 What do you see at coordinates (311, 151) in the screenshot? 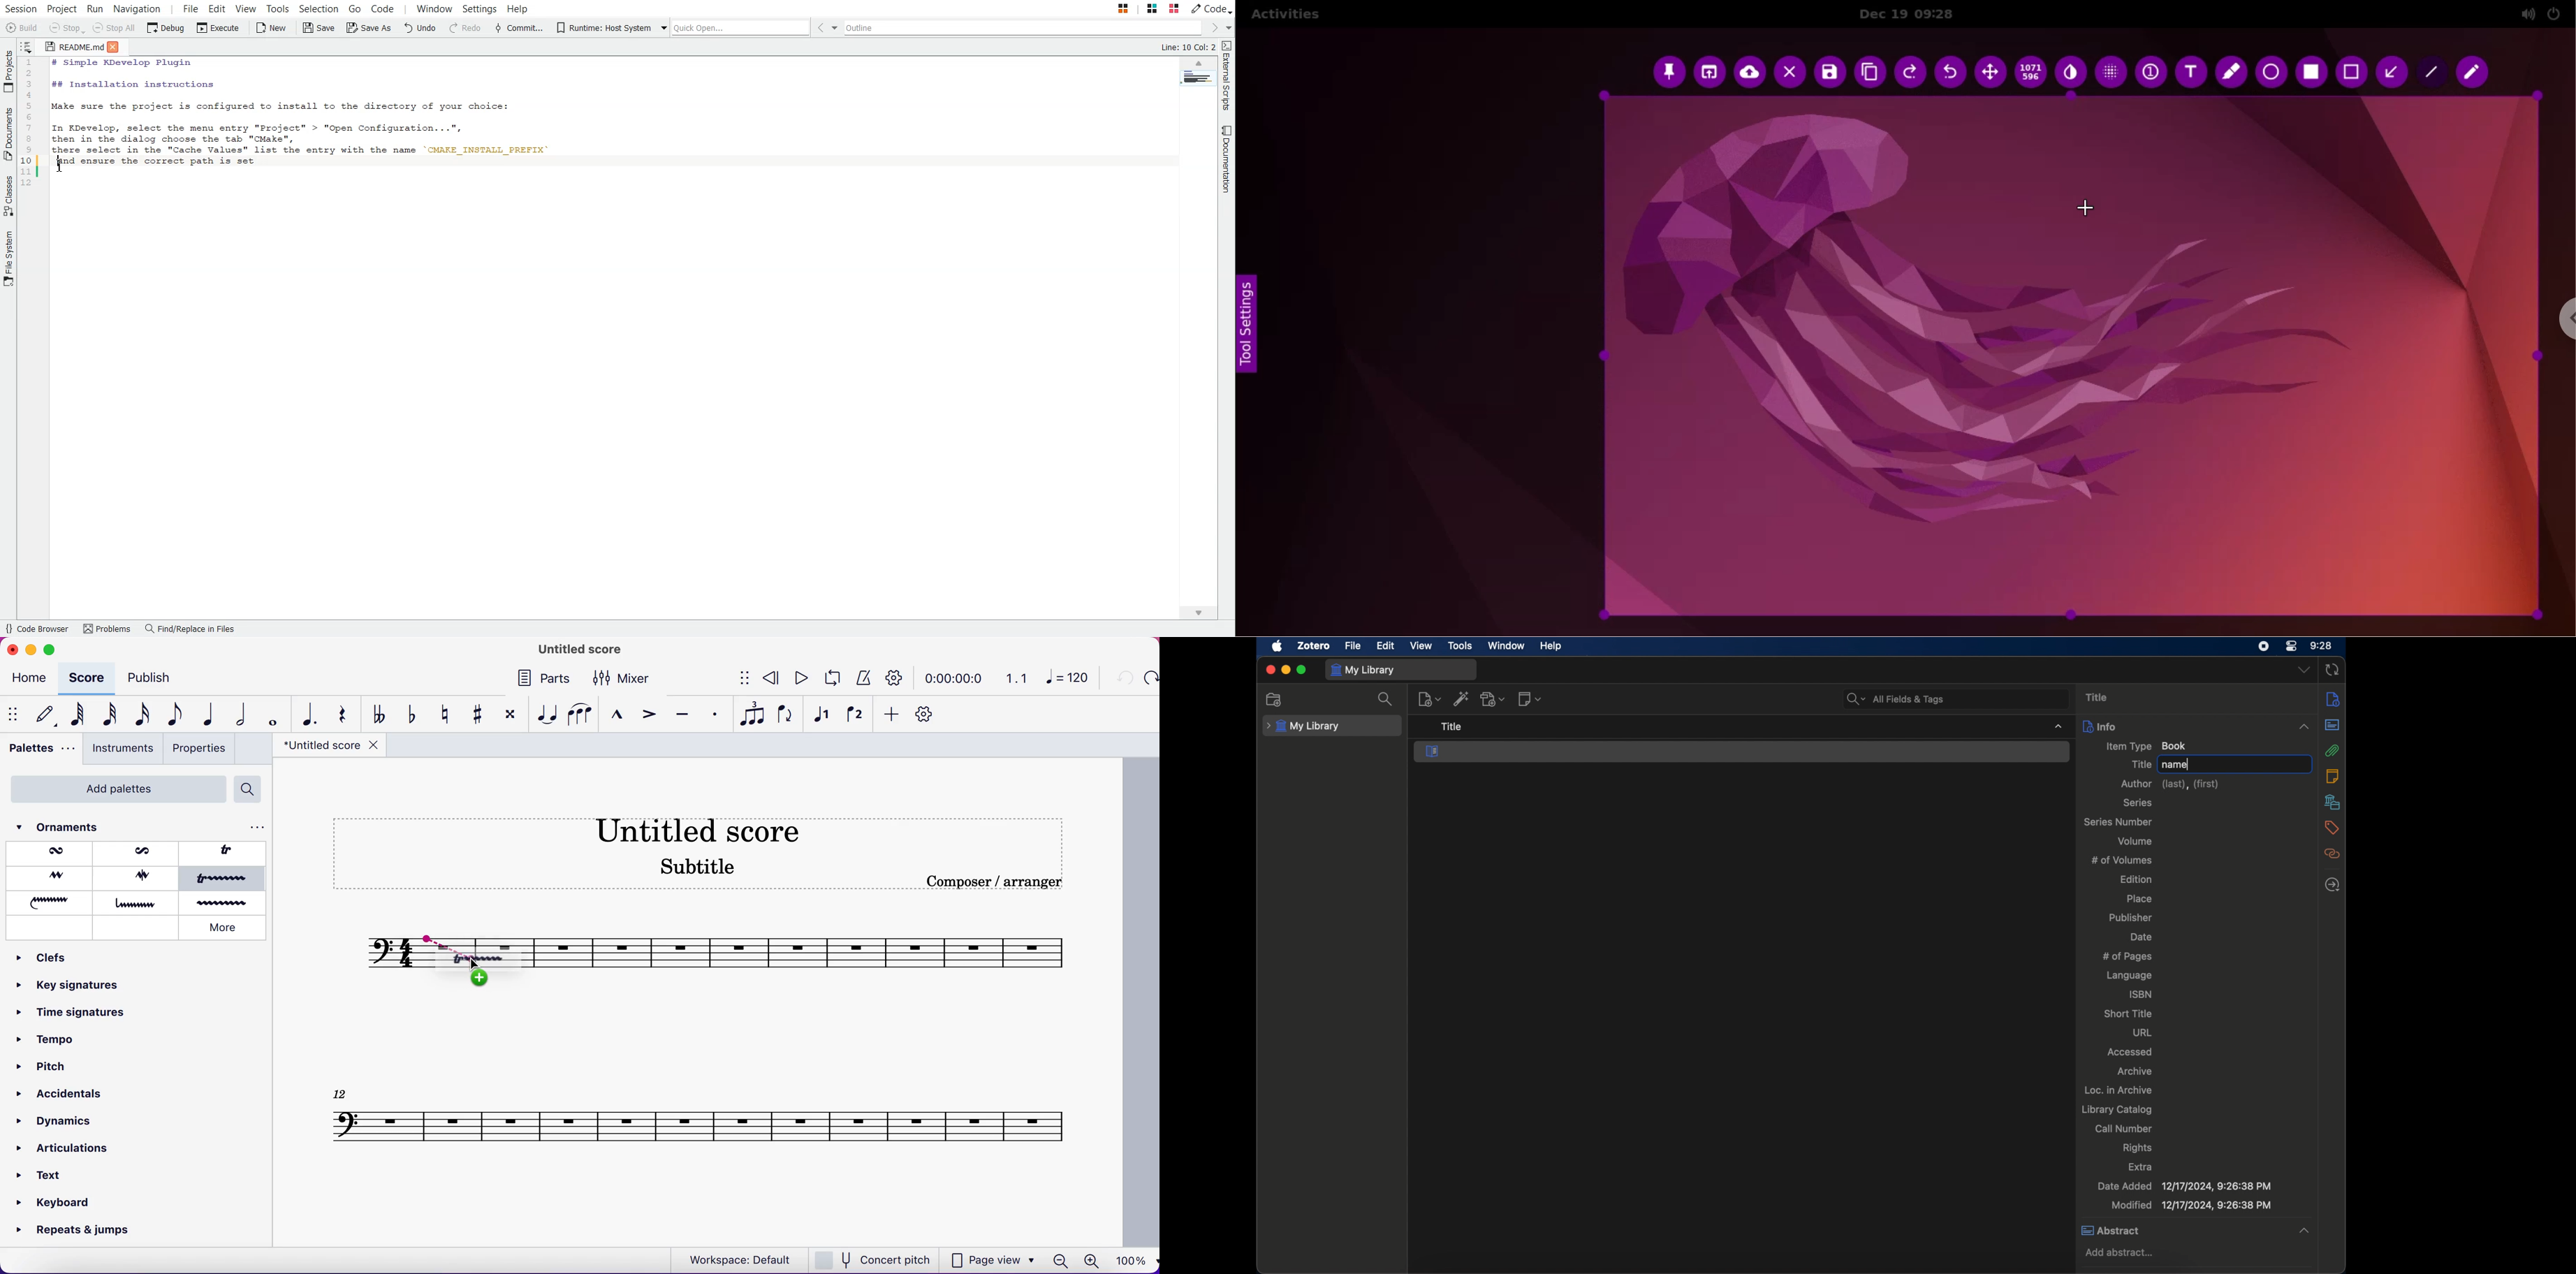
I see `there select is the "Cache Values" list the entry with the name 'CMAKE_INSTALL_PREFIX'` at bounding box center [311, 151].